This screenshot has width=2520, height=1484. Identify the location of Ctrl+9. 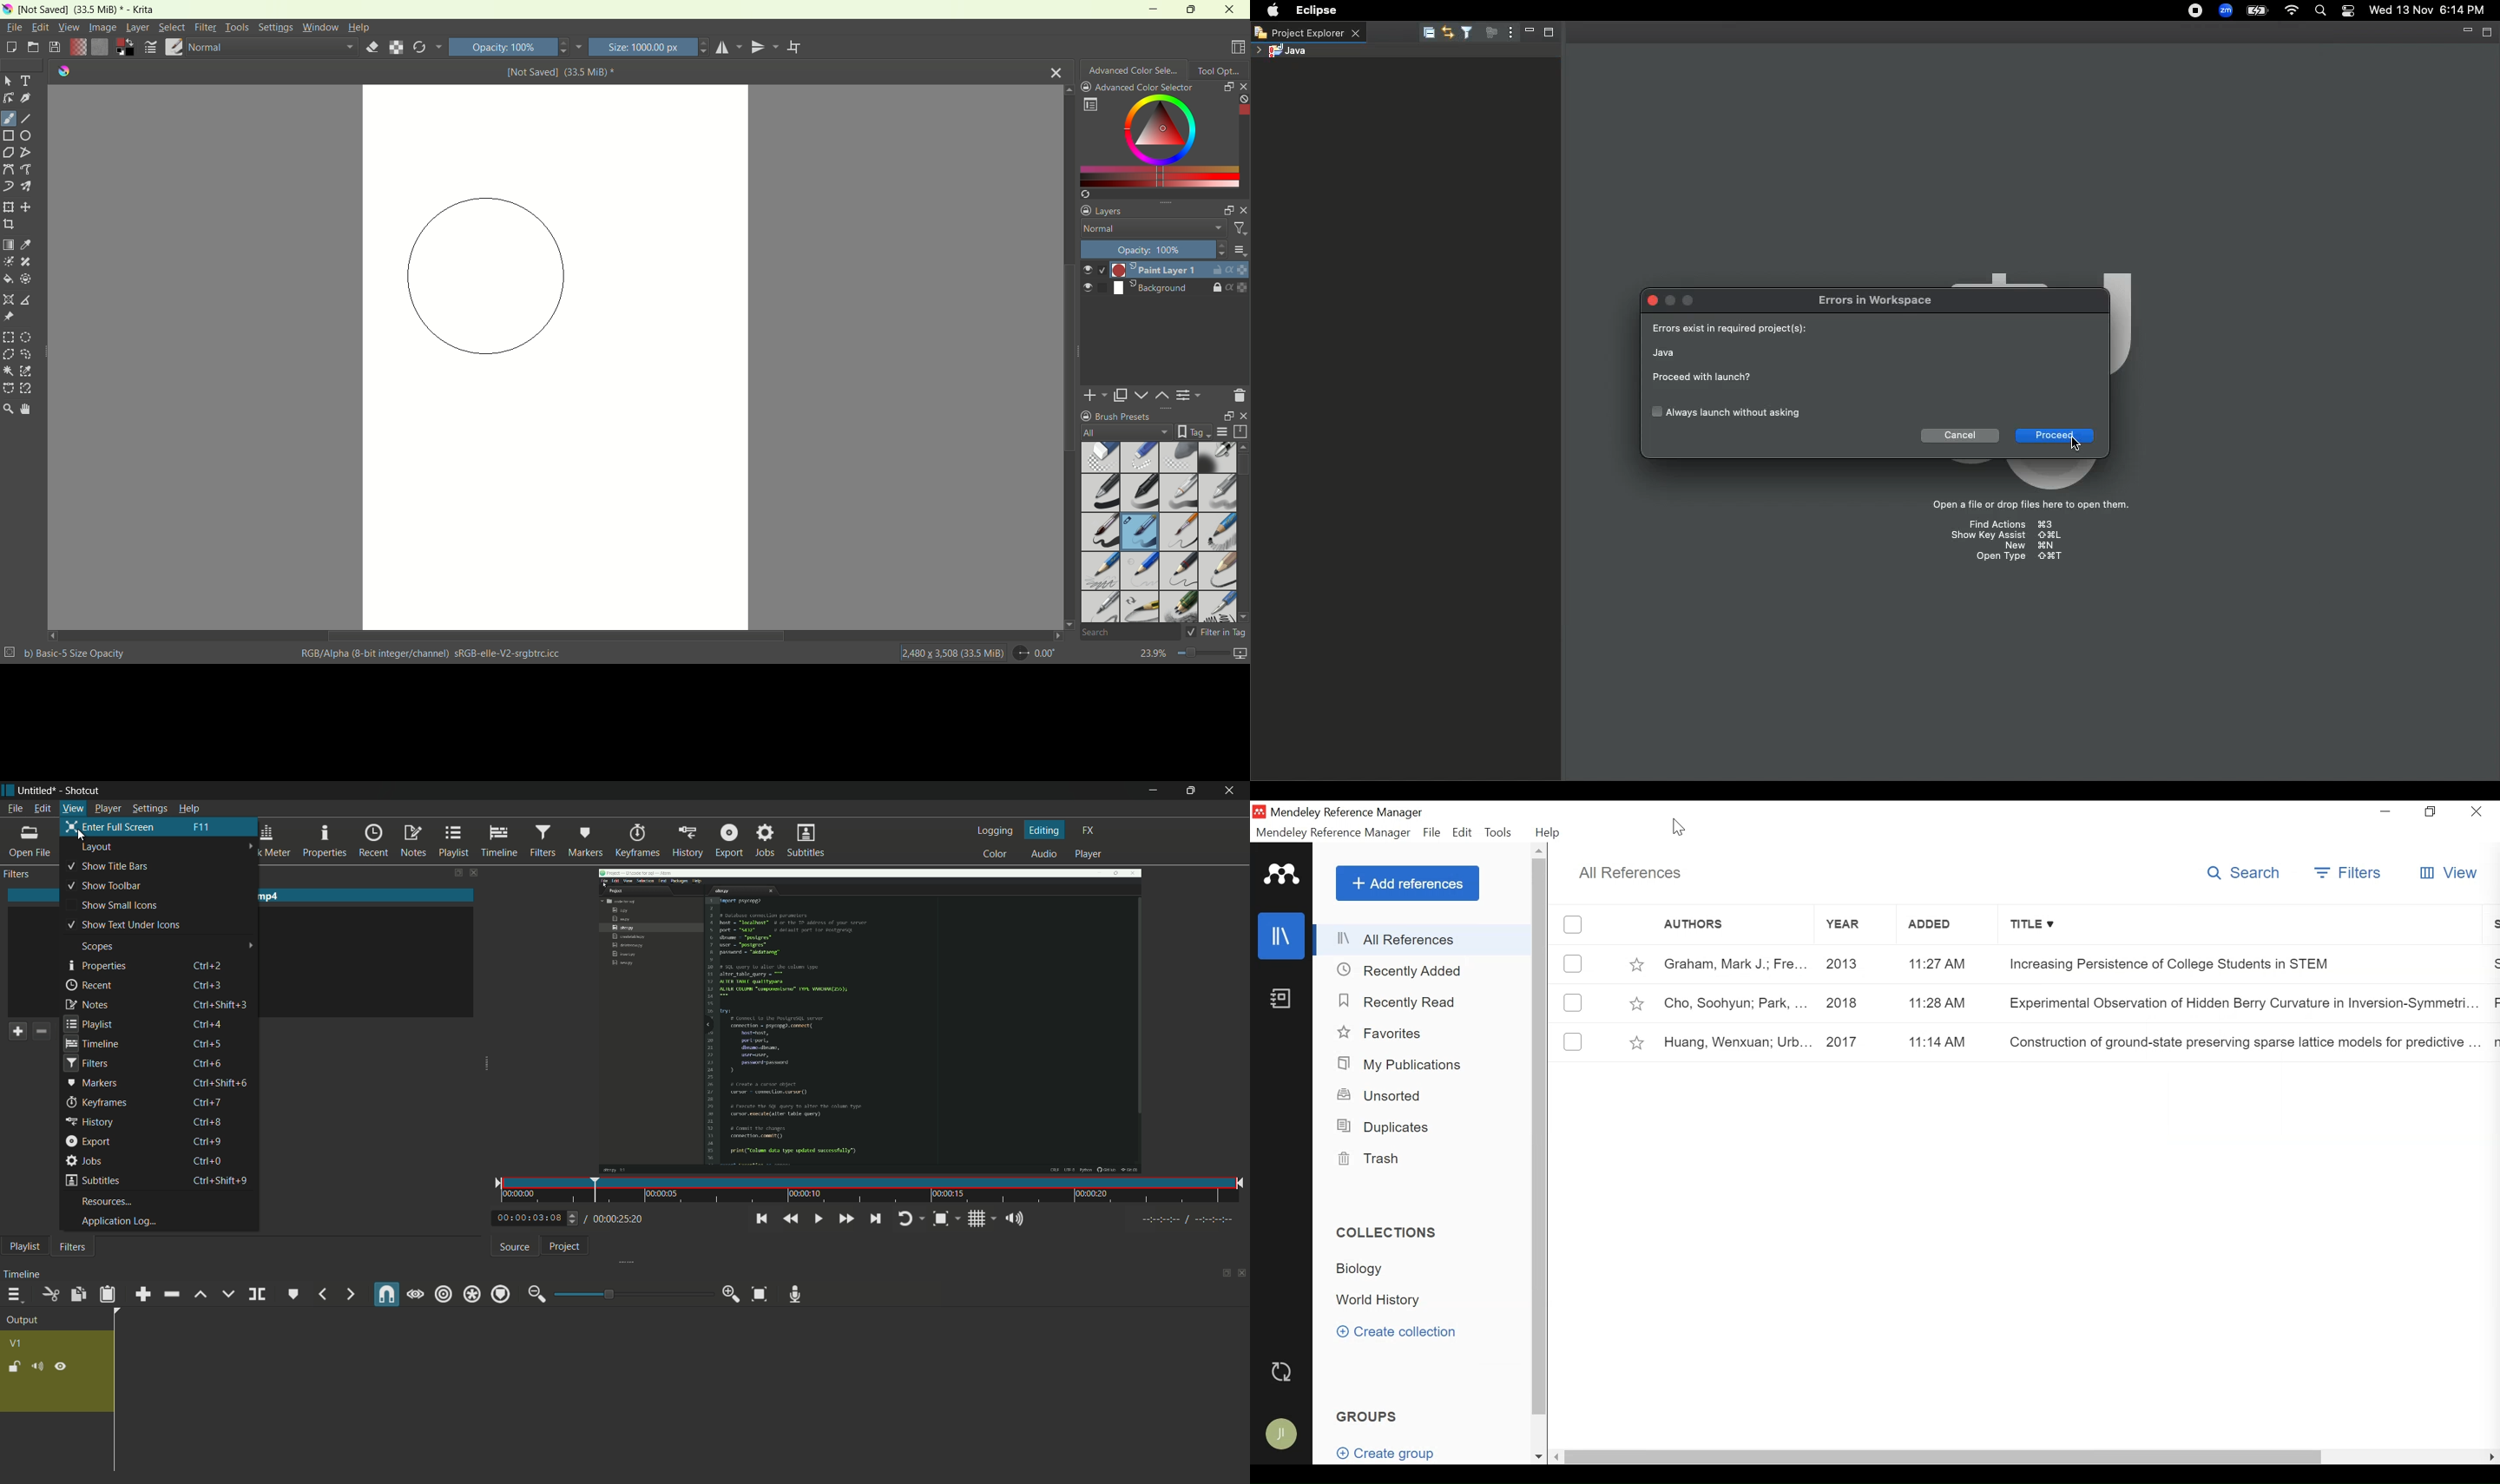
(209, 1141).